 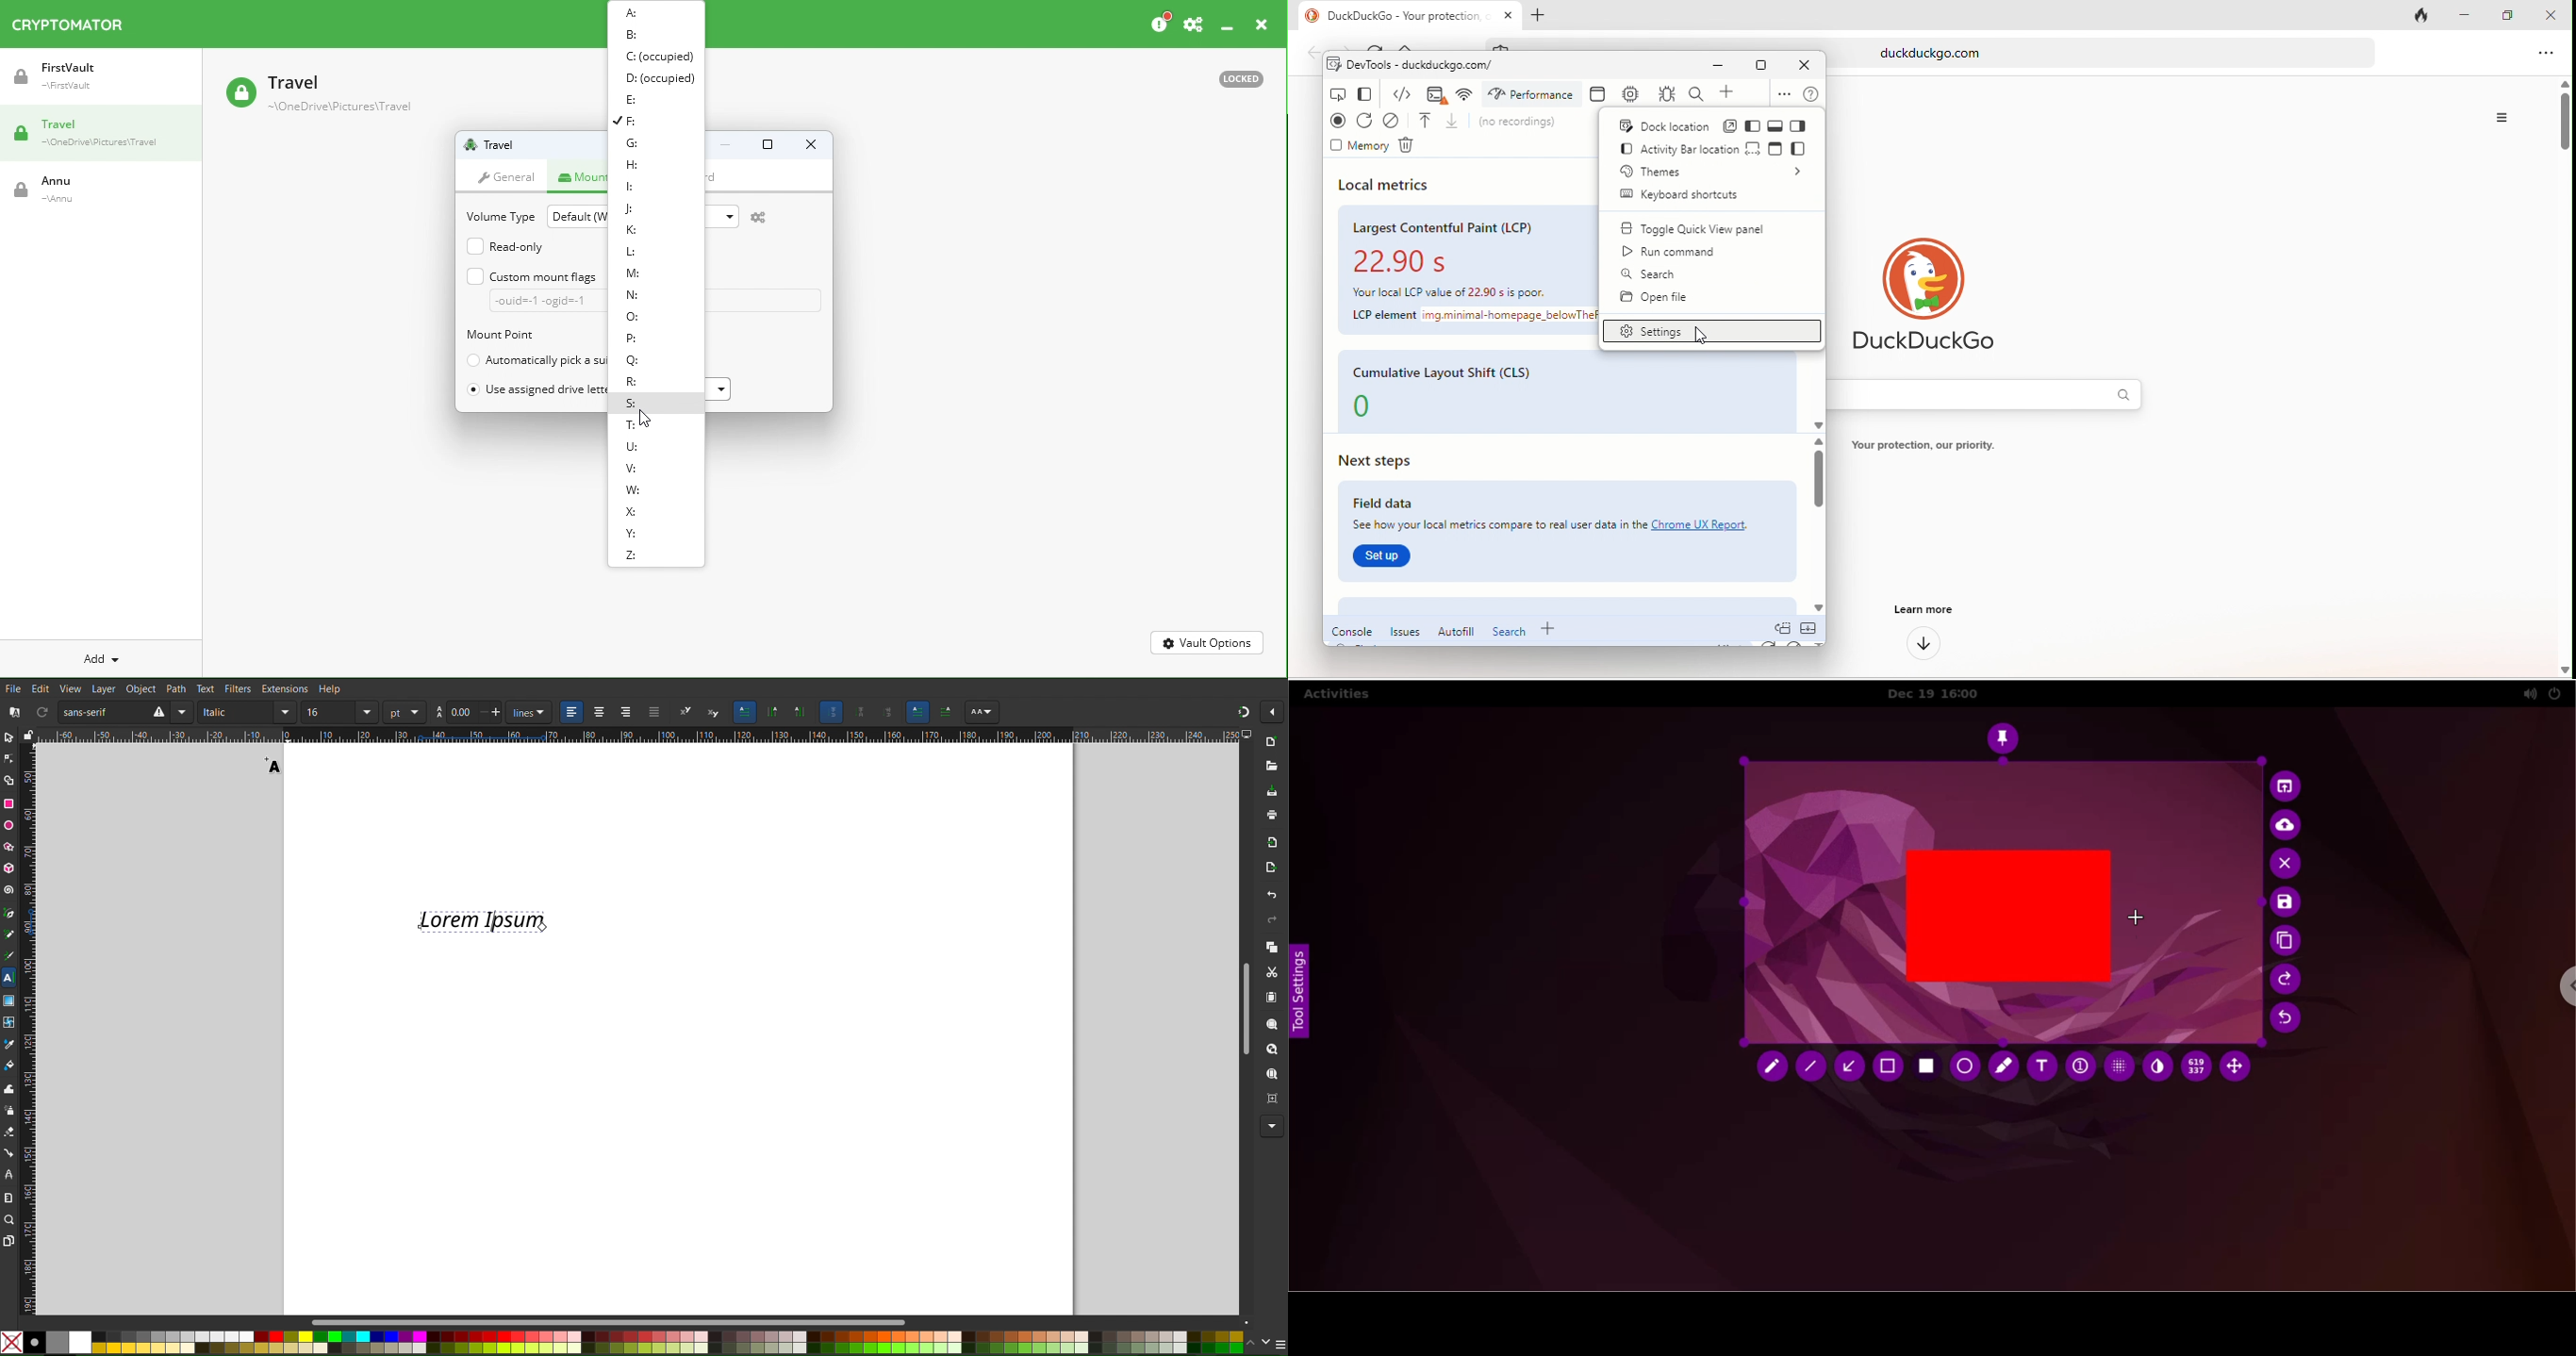 What do you see at coordinates (685, 712) in the screenshot?
I see `Super script` at bounding box center [685, 712].